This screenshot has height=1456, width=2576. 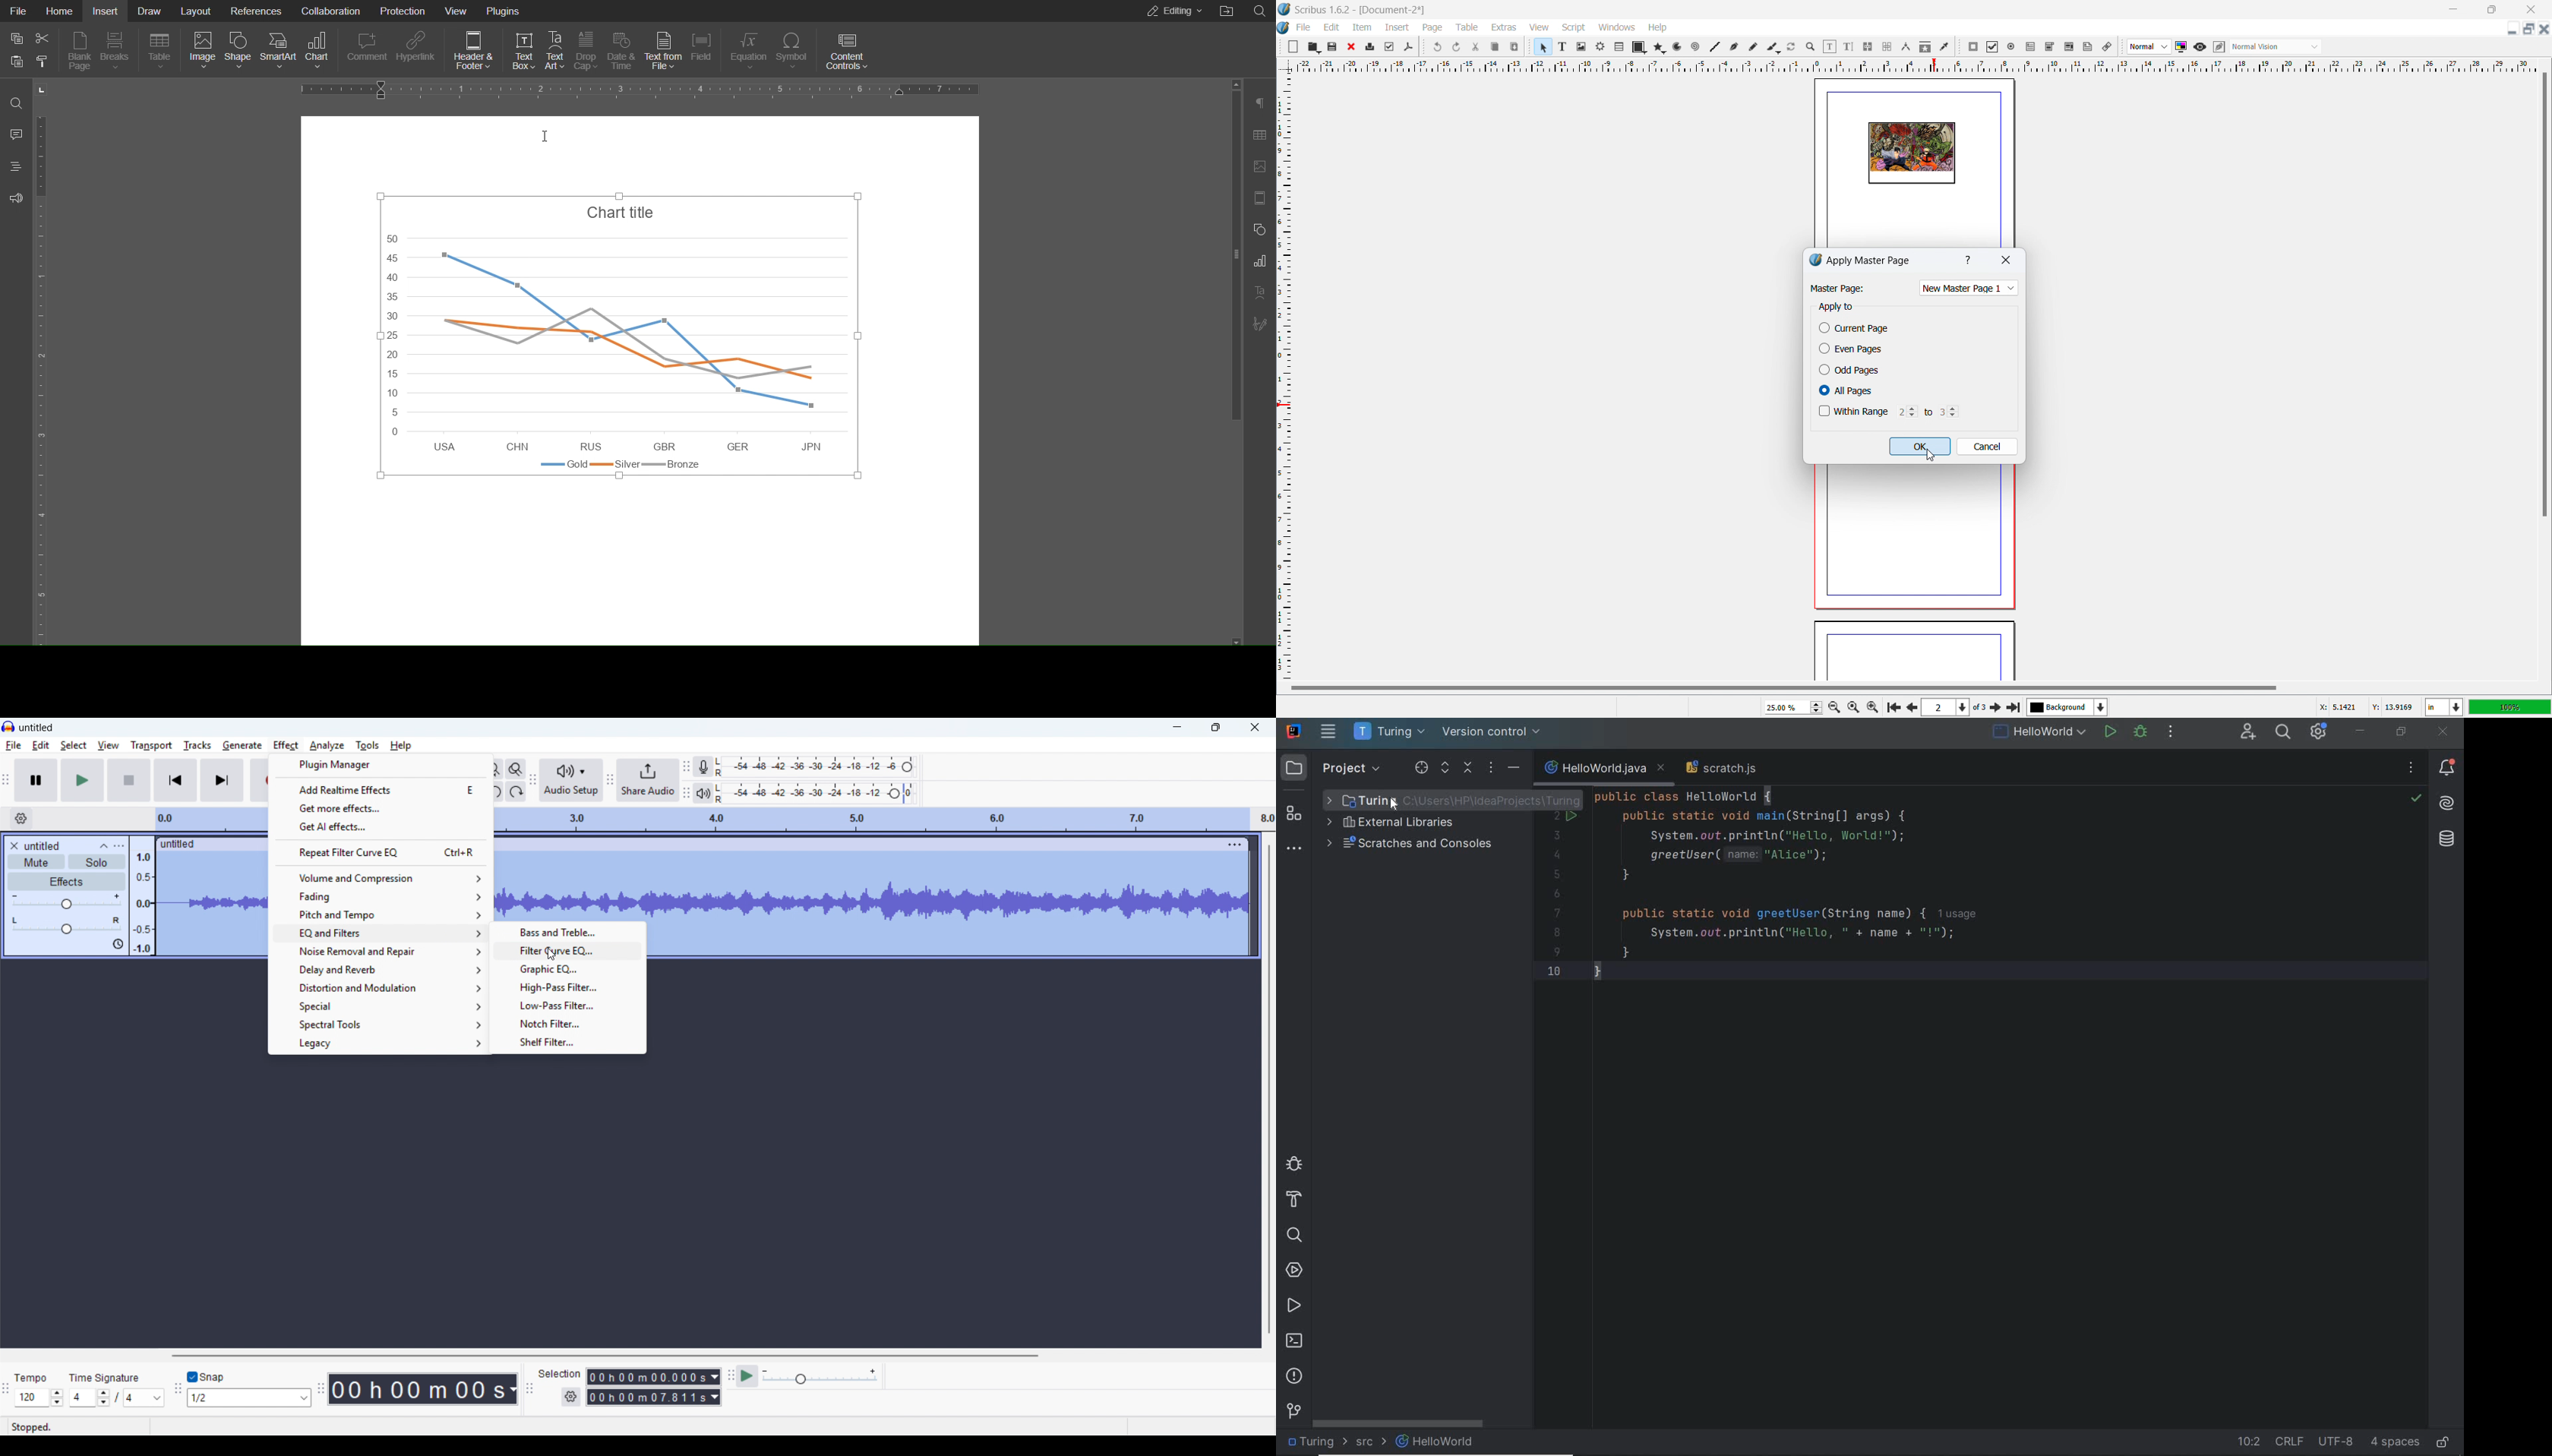 What do you see at coordinates (43, 846) in the screenshot?
I see `track title` at bounding box center [43, 846].